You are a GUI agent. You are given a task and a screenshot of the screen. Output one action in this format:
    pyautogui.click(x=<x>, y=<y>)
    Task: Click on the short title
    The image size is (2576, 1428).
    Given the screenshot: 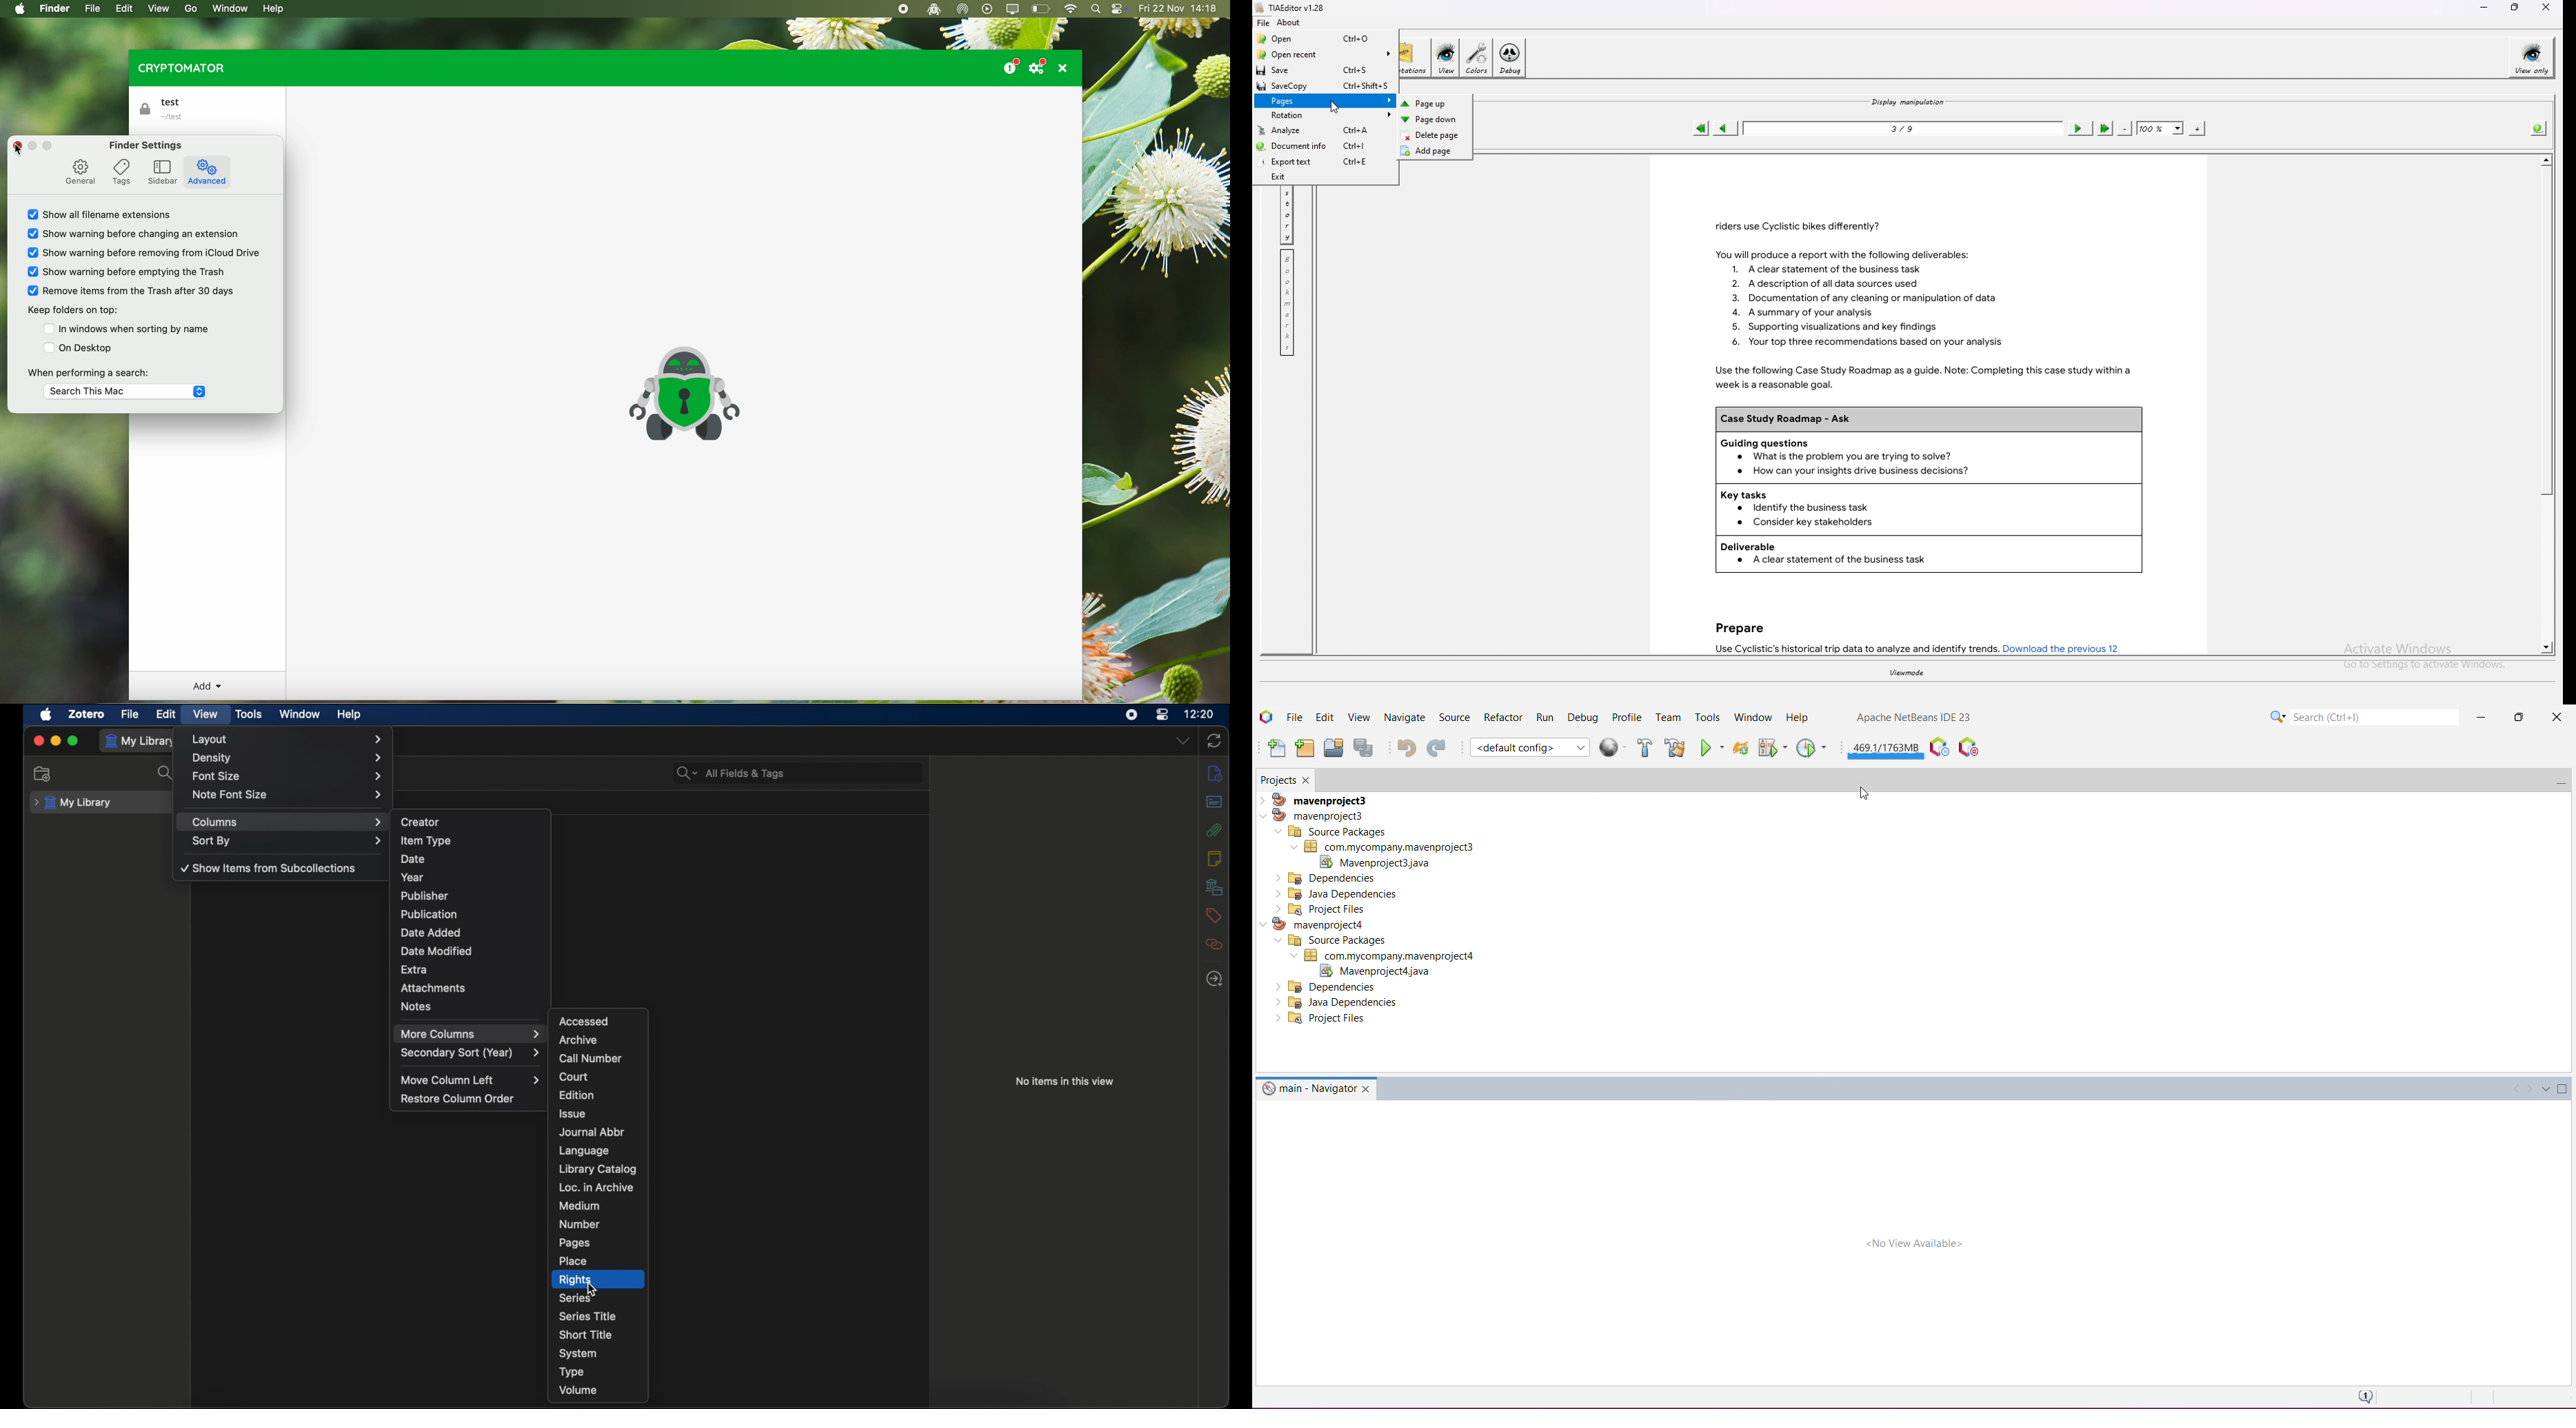 What is the action you would take?
    pyautogui.click(x=586, y=1334)
    